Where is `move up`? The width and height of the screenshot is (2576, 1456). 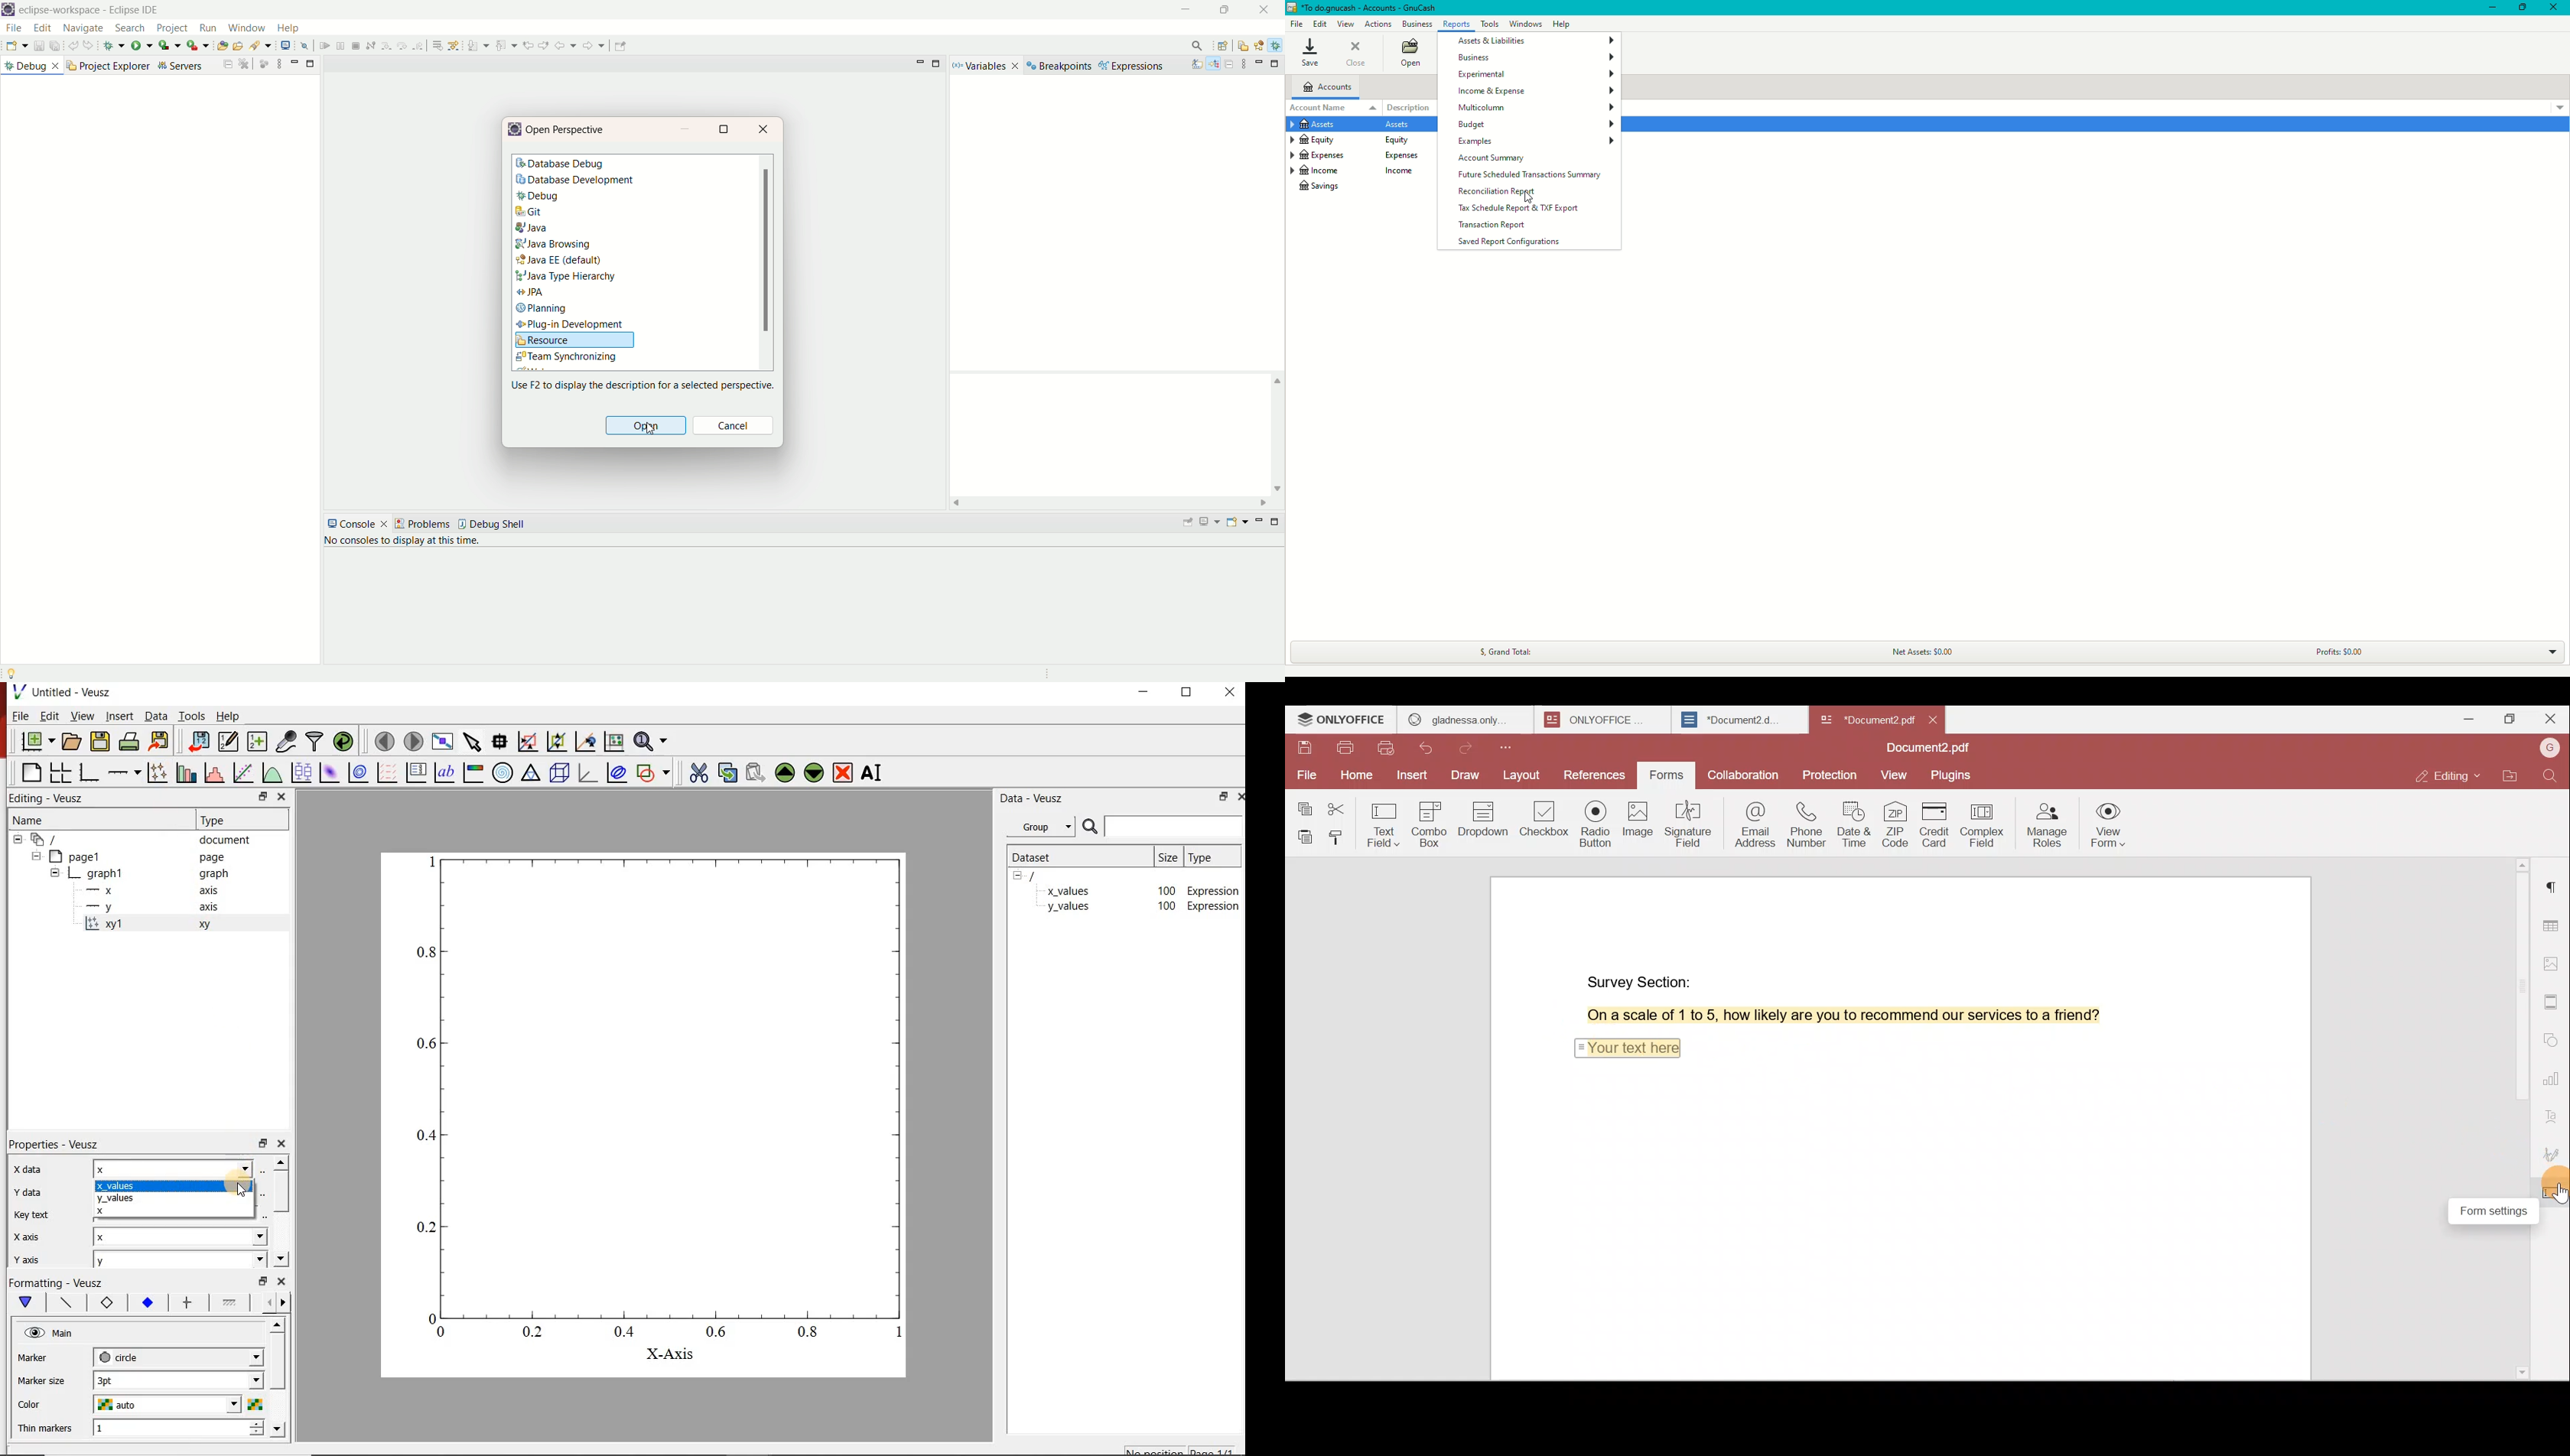
move up is located at coordinates (281, 1162).